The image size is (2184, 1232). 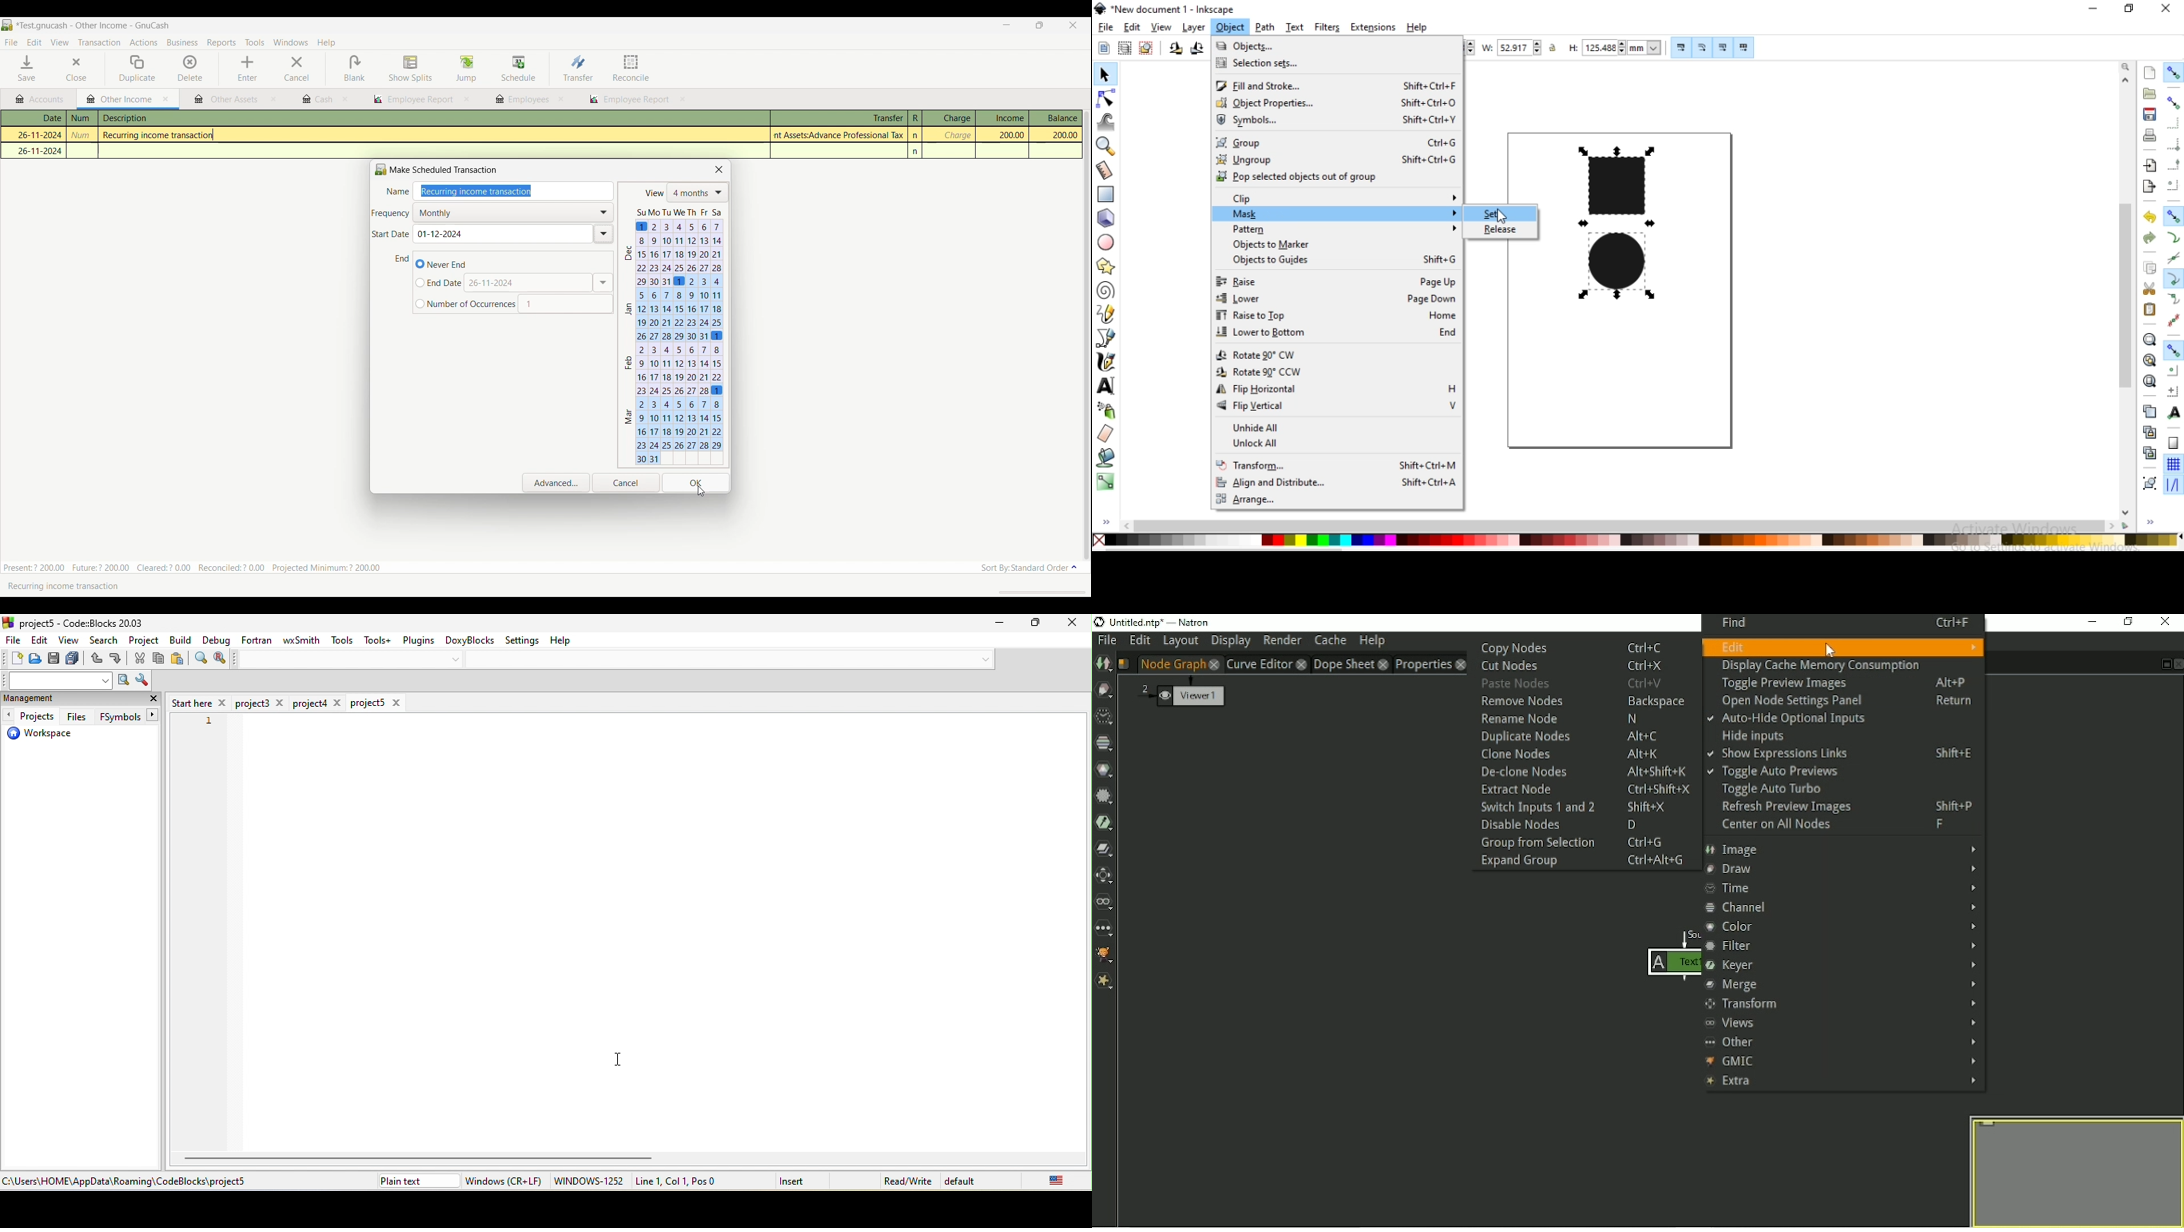 I want to click on new, so click(x=12, y=660).